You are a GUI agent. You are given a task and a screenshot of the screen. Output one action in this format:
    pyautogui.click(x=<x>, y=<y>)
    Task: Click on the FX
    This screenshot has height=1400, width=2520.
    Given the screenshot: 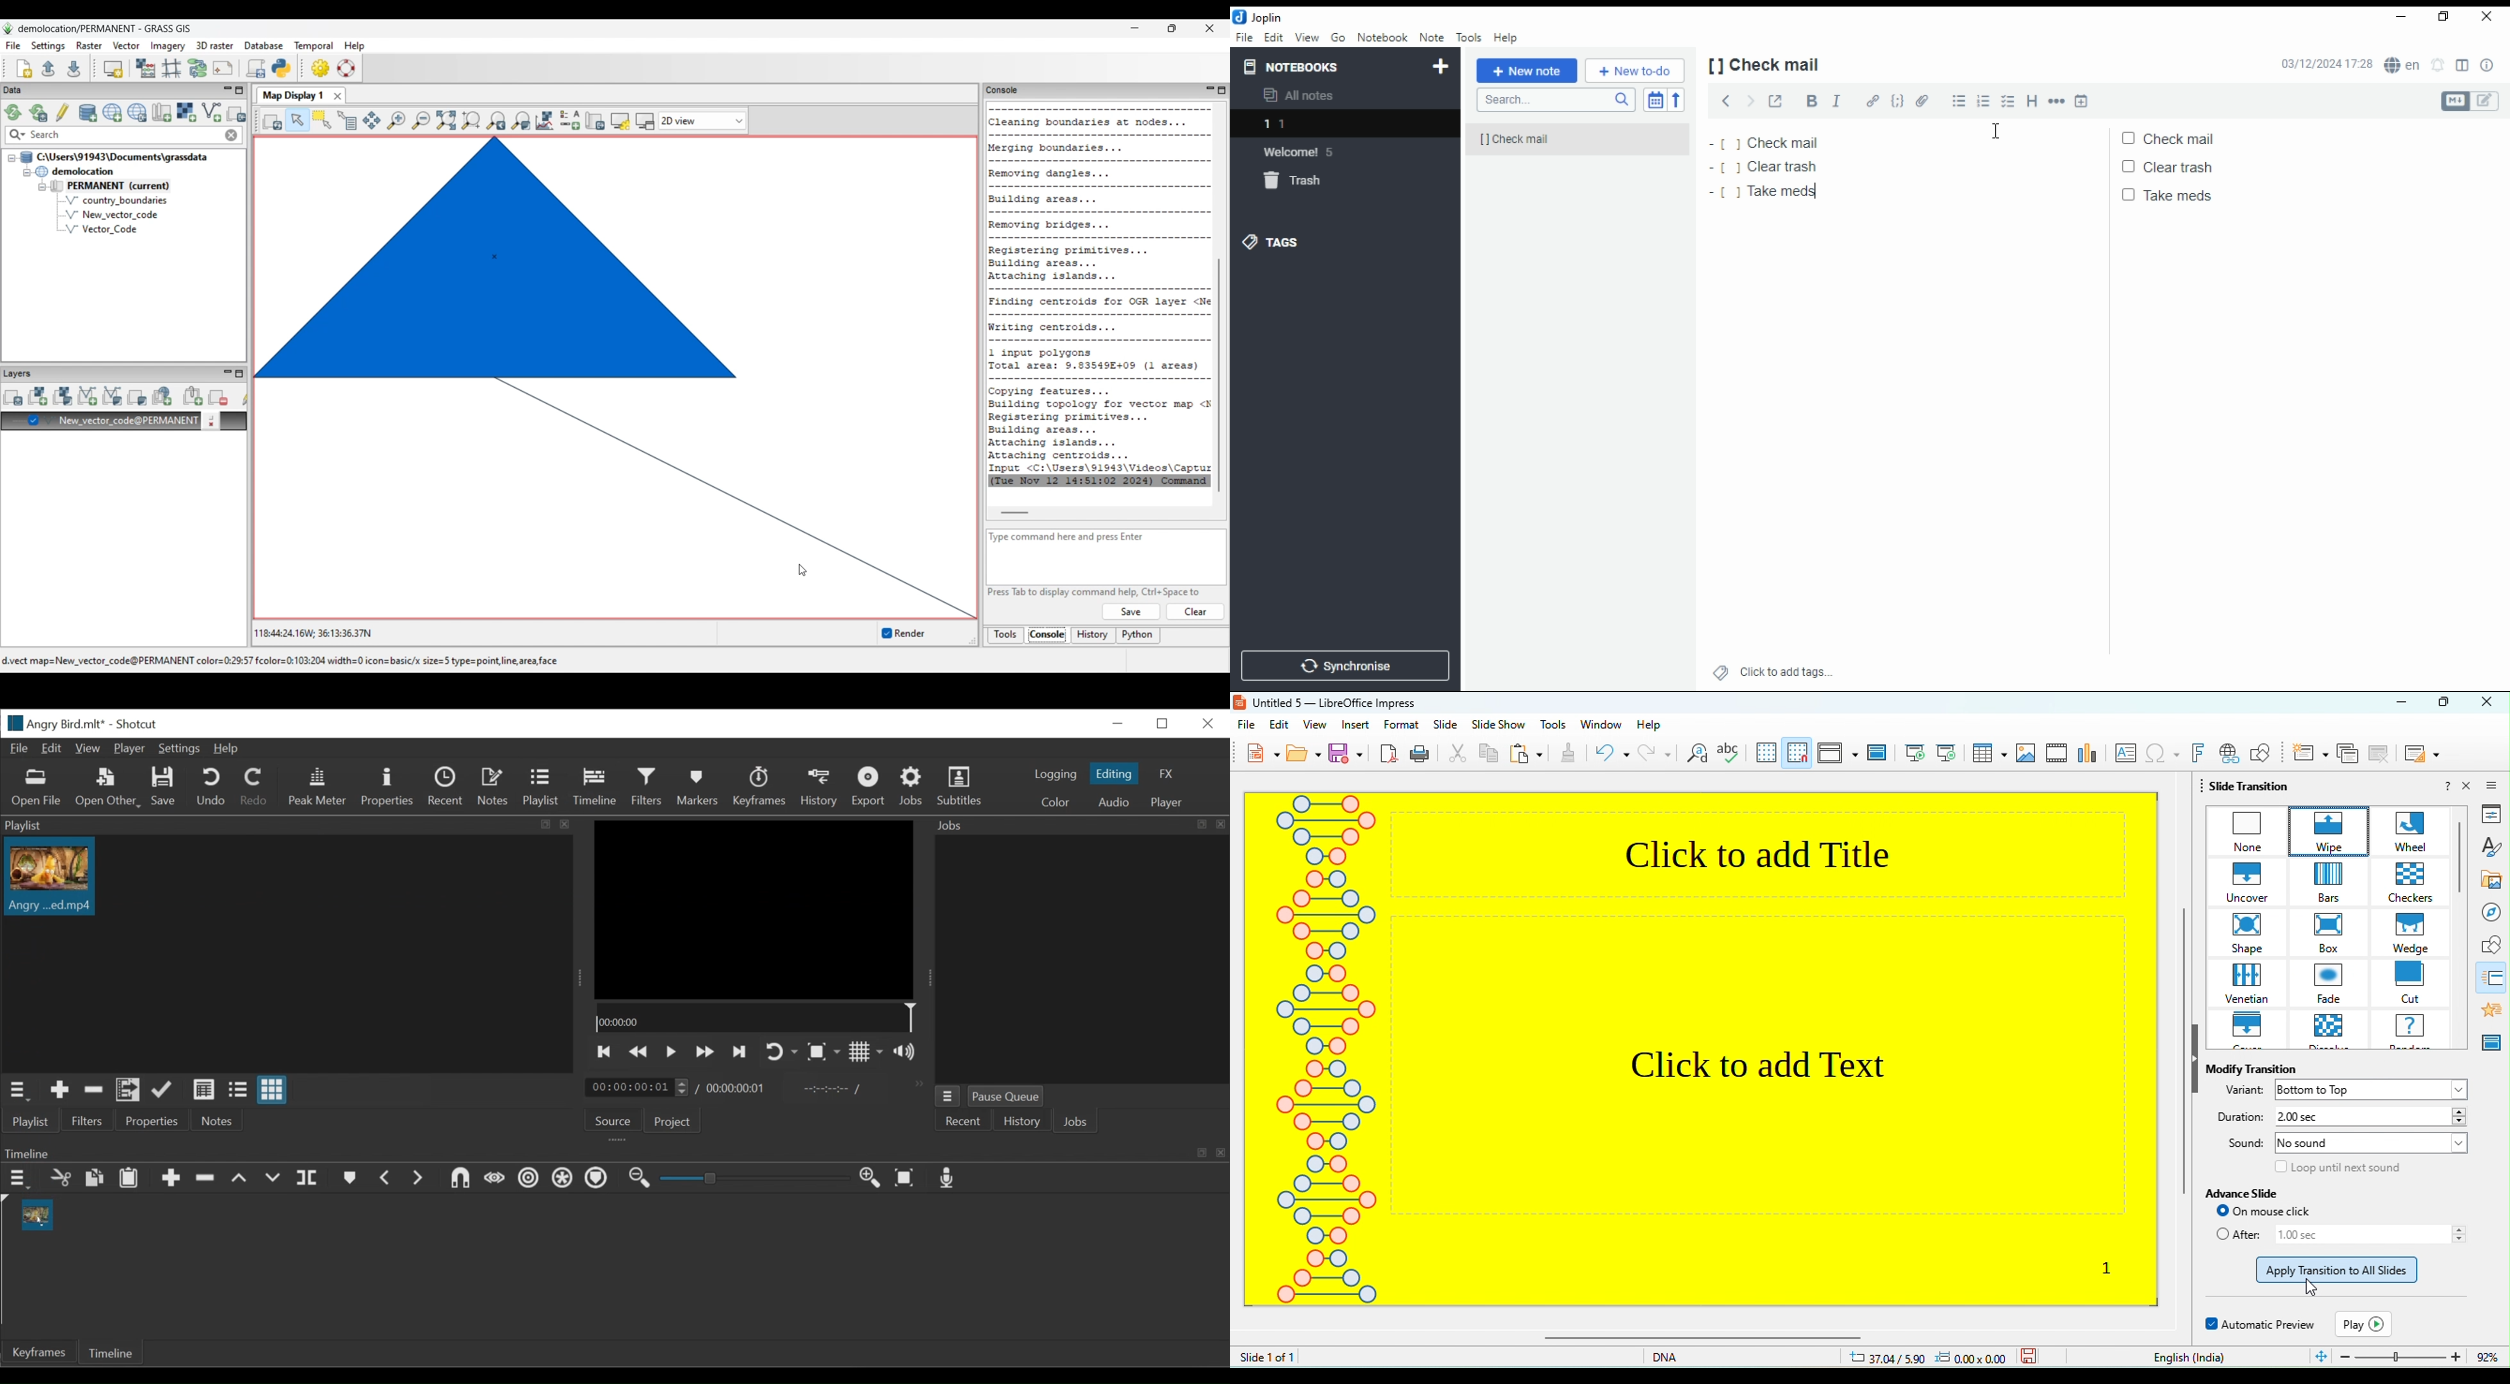 What is the action you would take?
    pyautogui.click(x=1167, y=773)
    